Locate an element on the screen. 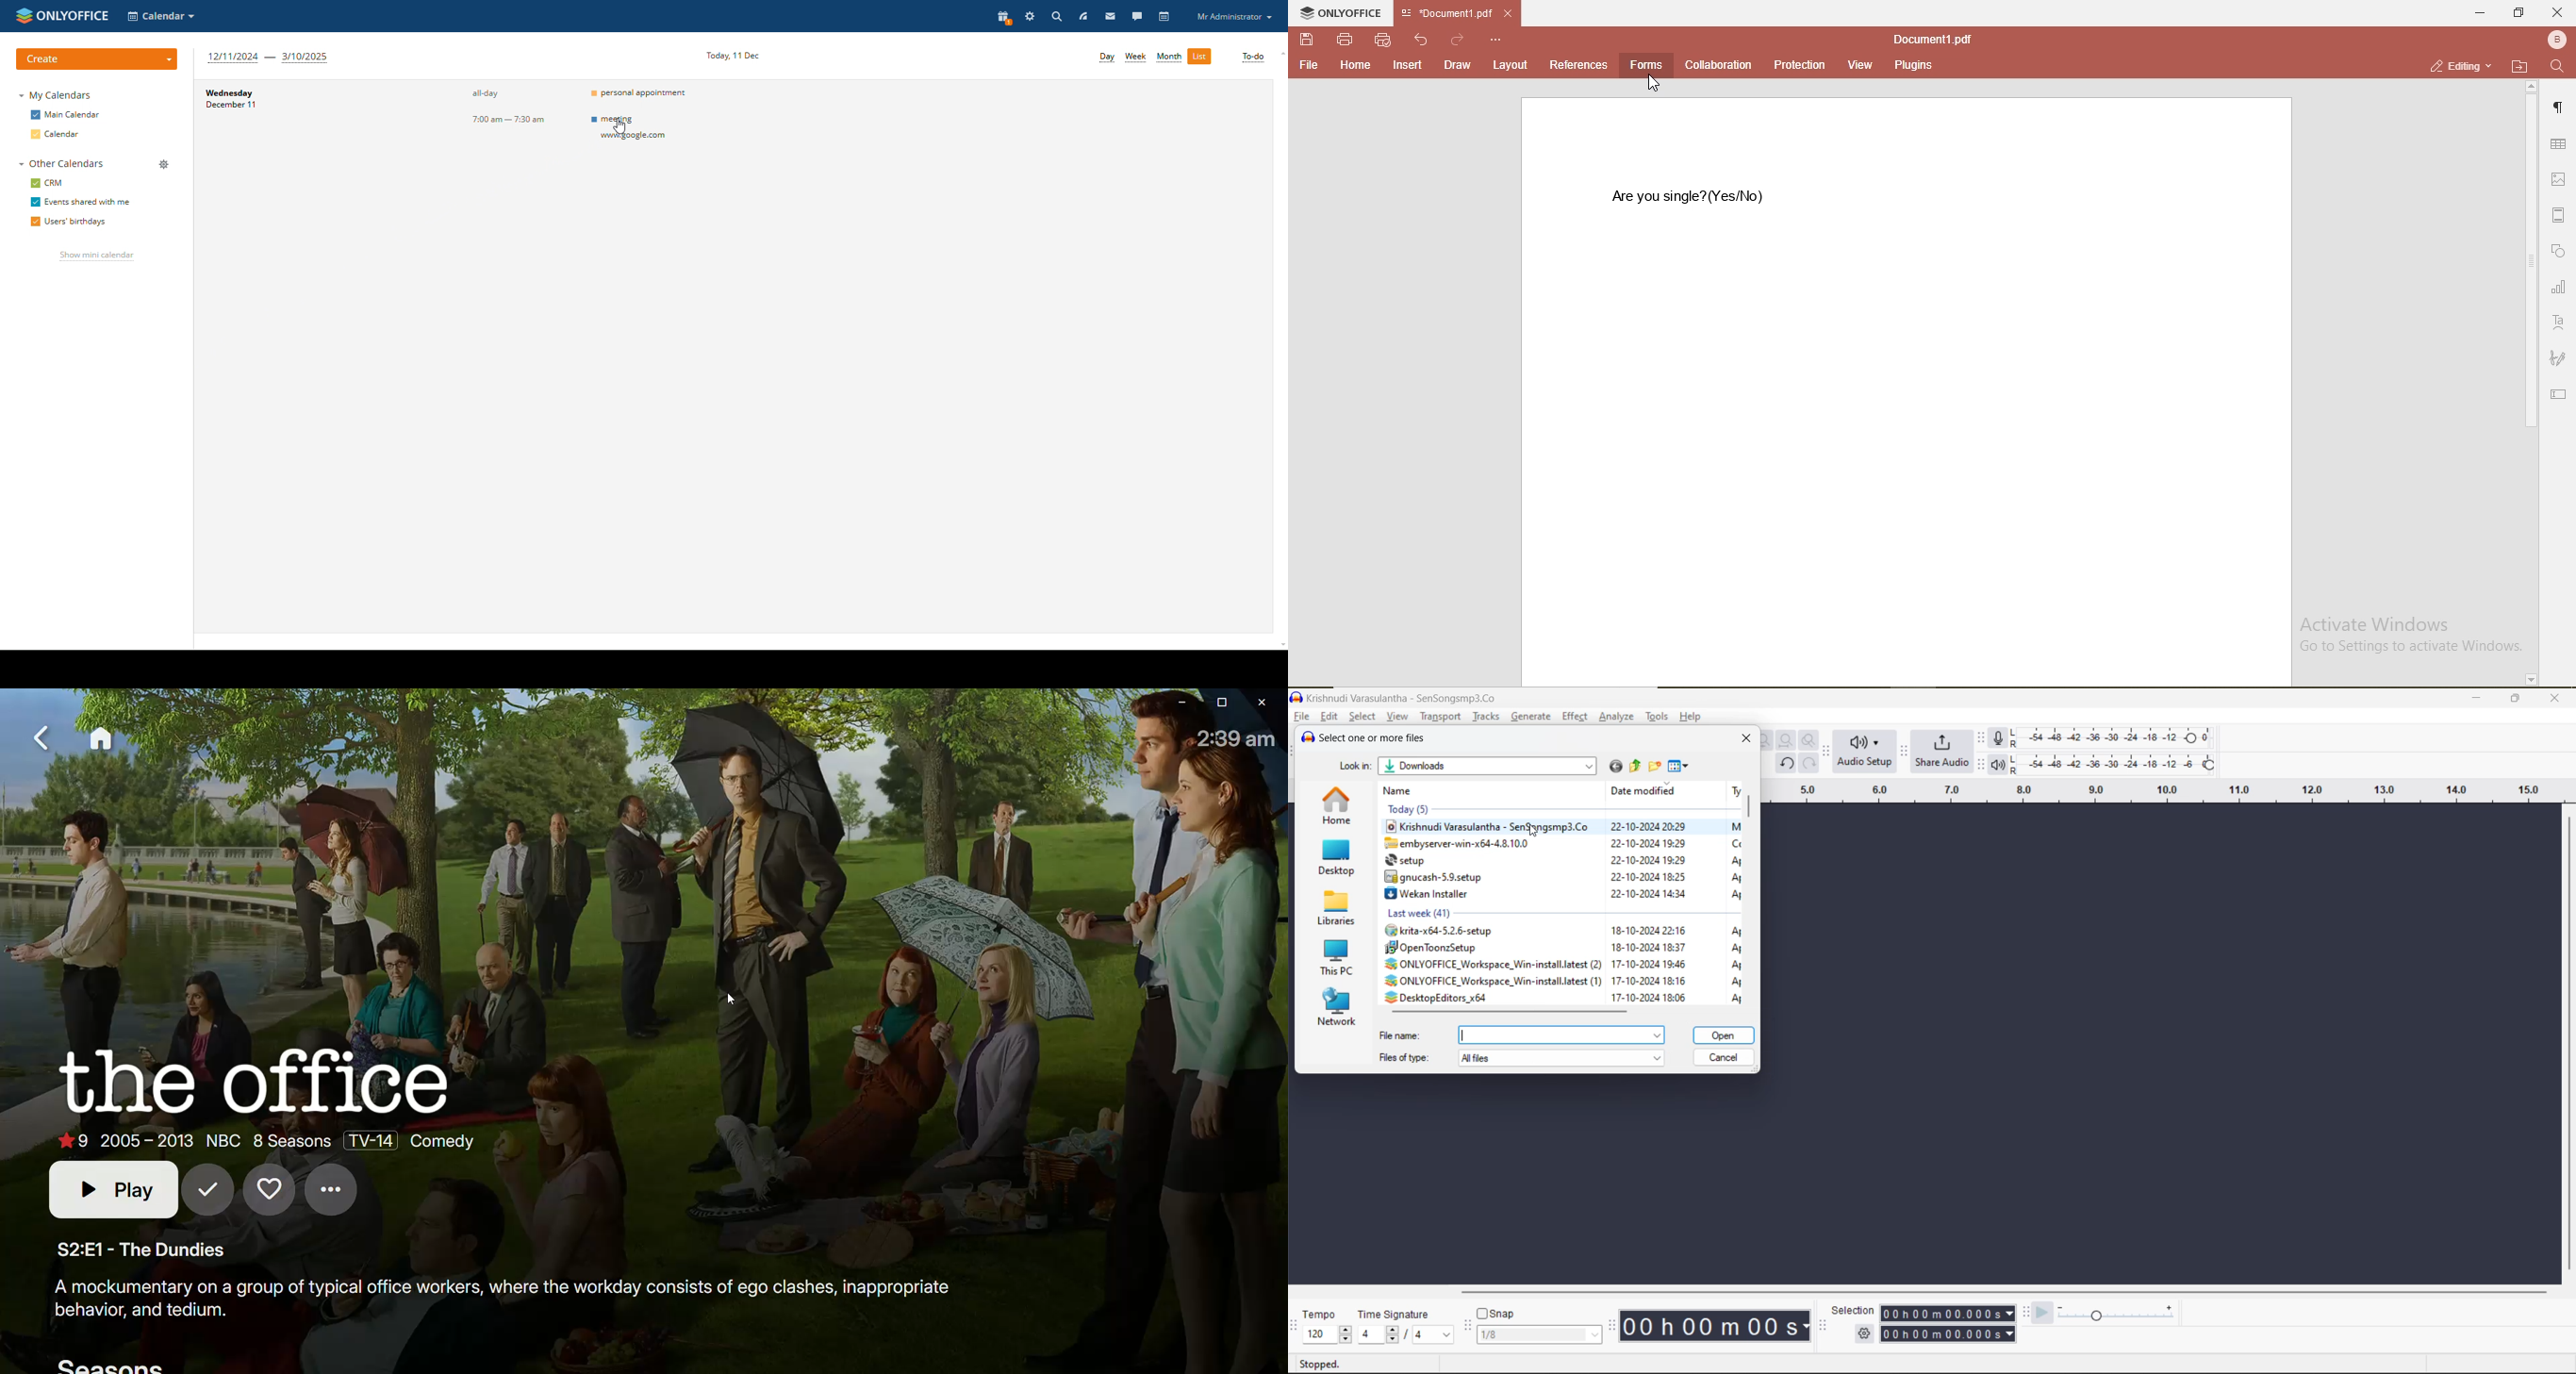 The width and height of the screenshot is (2576, 1400). help is located at coordinates (1691, 717).